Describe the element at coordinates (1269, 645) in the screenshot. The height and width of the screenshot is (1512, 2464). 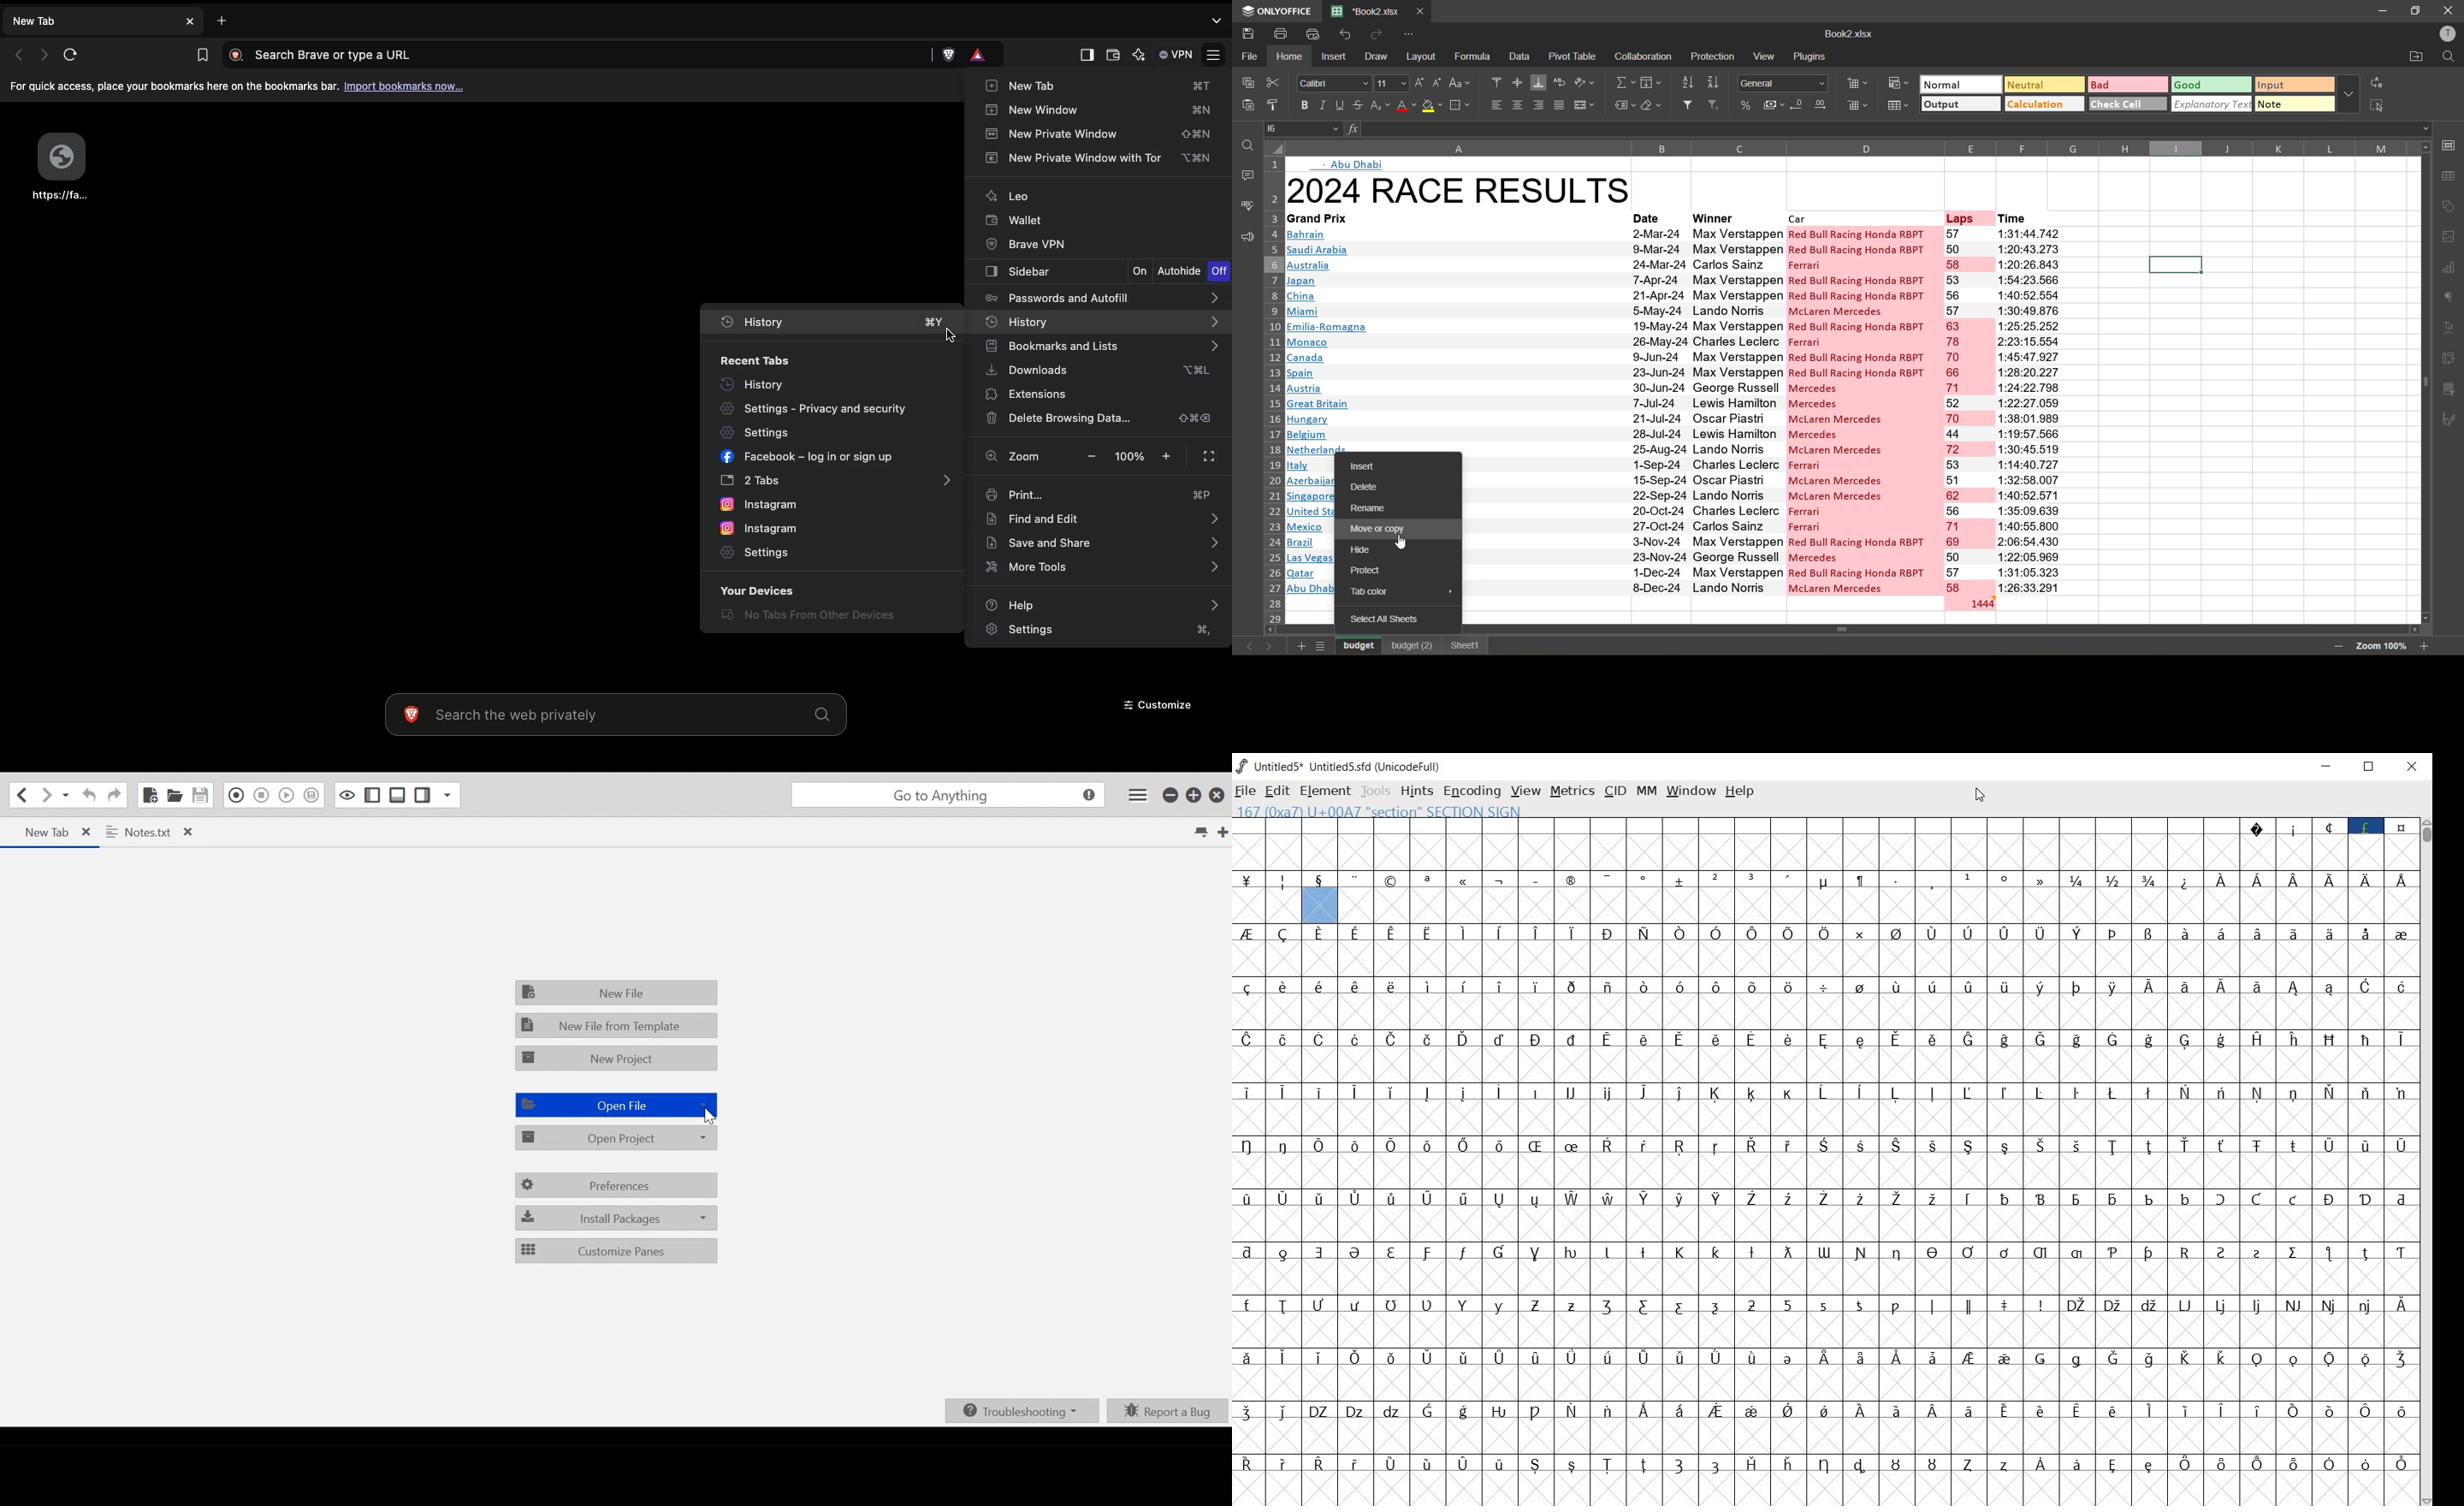
I see `next` at that location.